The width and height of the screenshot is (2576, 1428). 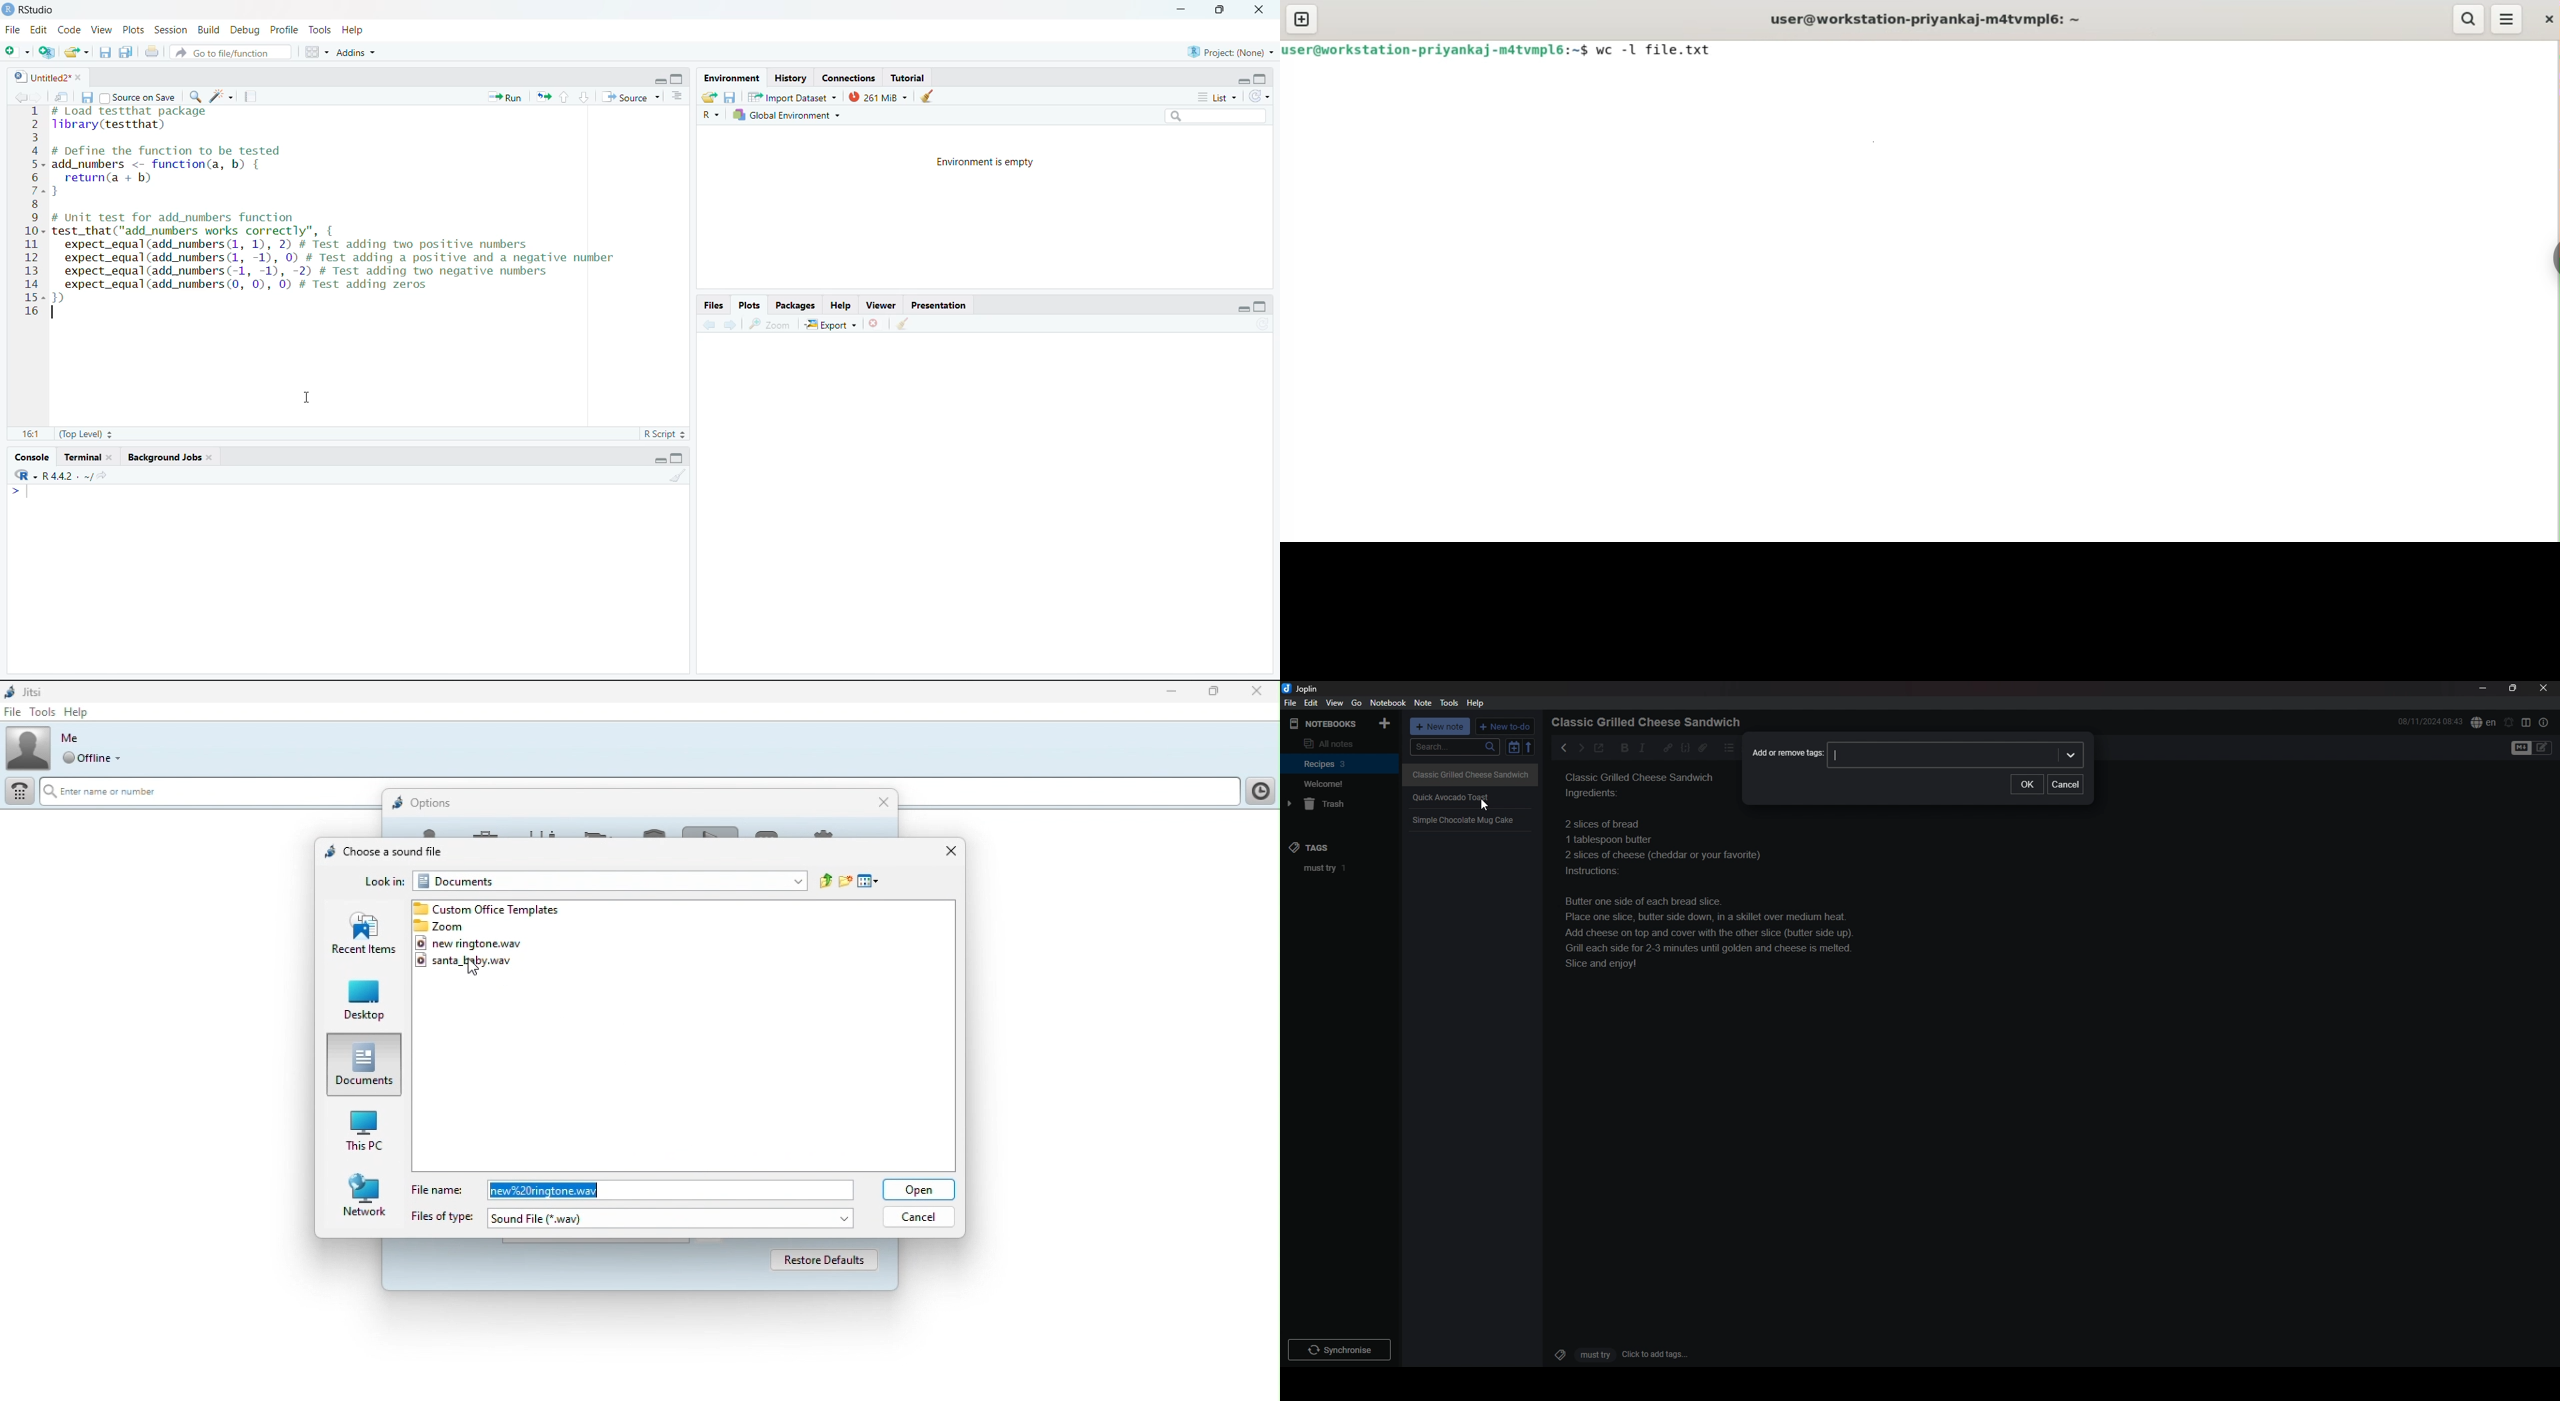 I want to click on view, so click(x=1334, y=703).